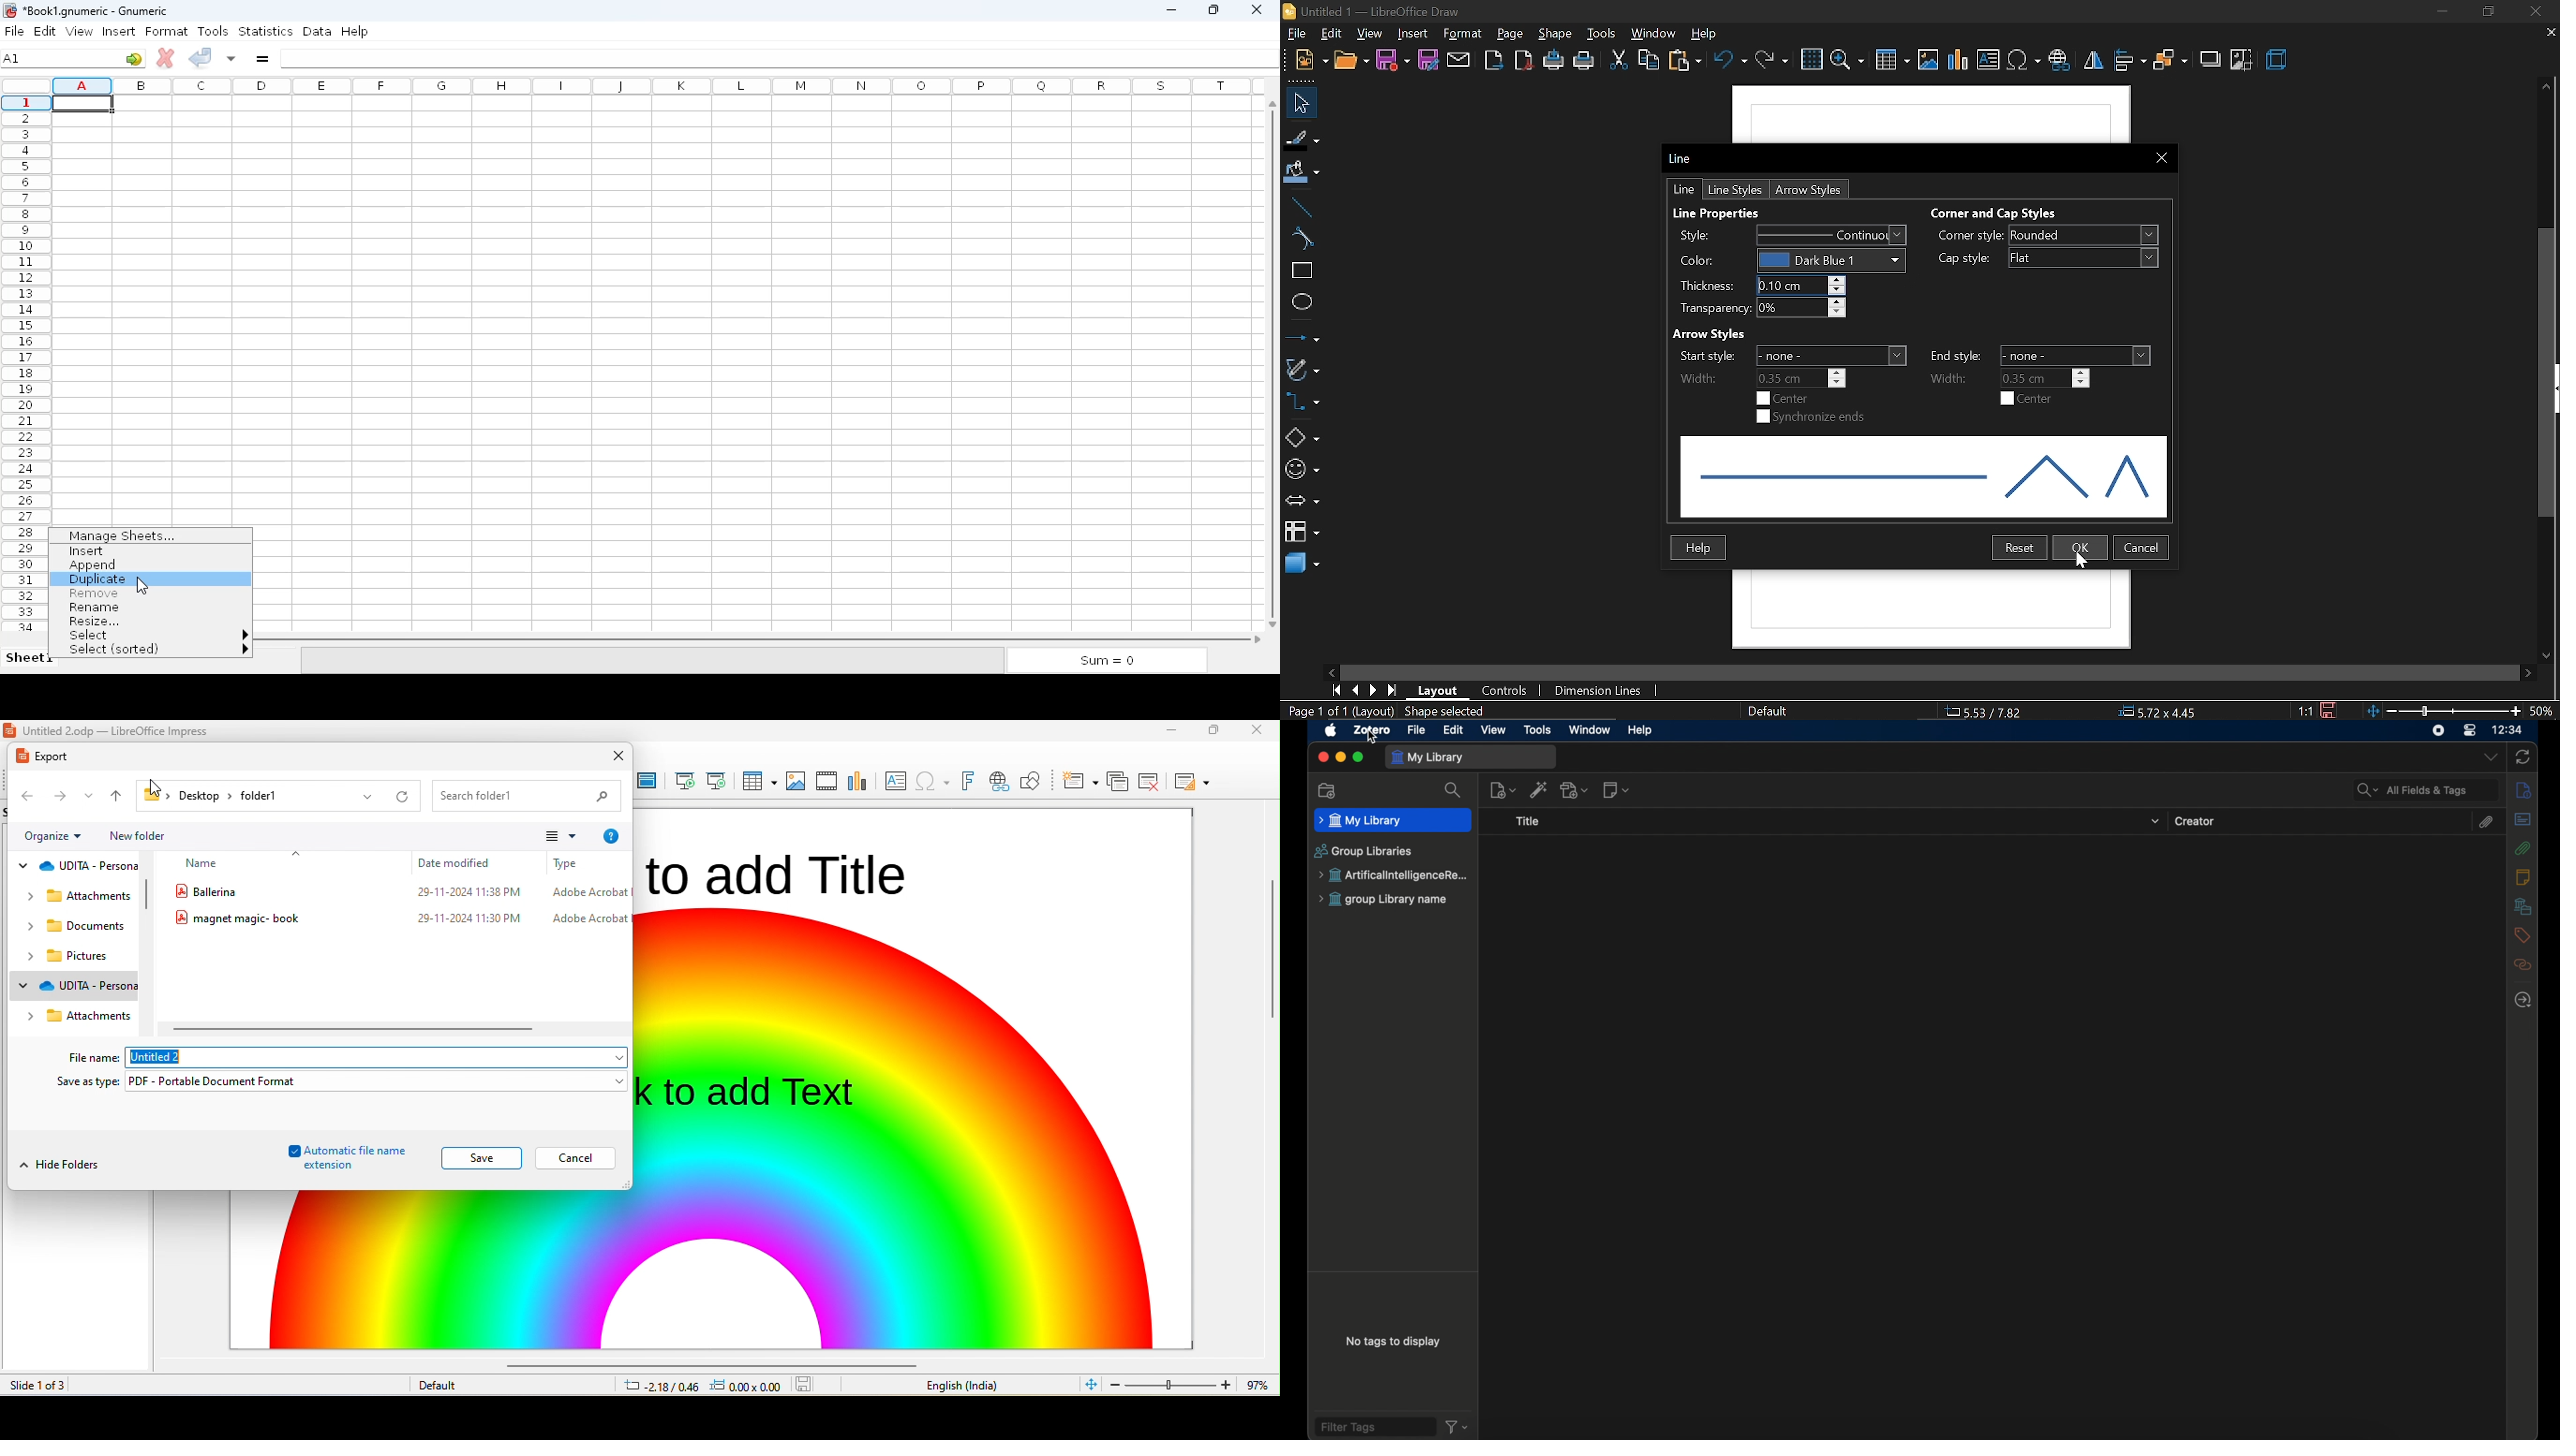 Image resolution: width=2576 pixels, height=1456 pixels. I want to click on Arrow Styles, so click(1707, 333).